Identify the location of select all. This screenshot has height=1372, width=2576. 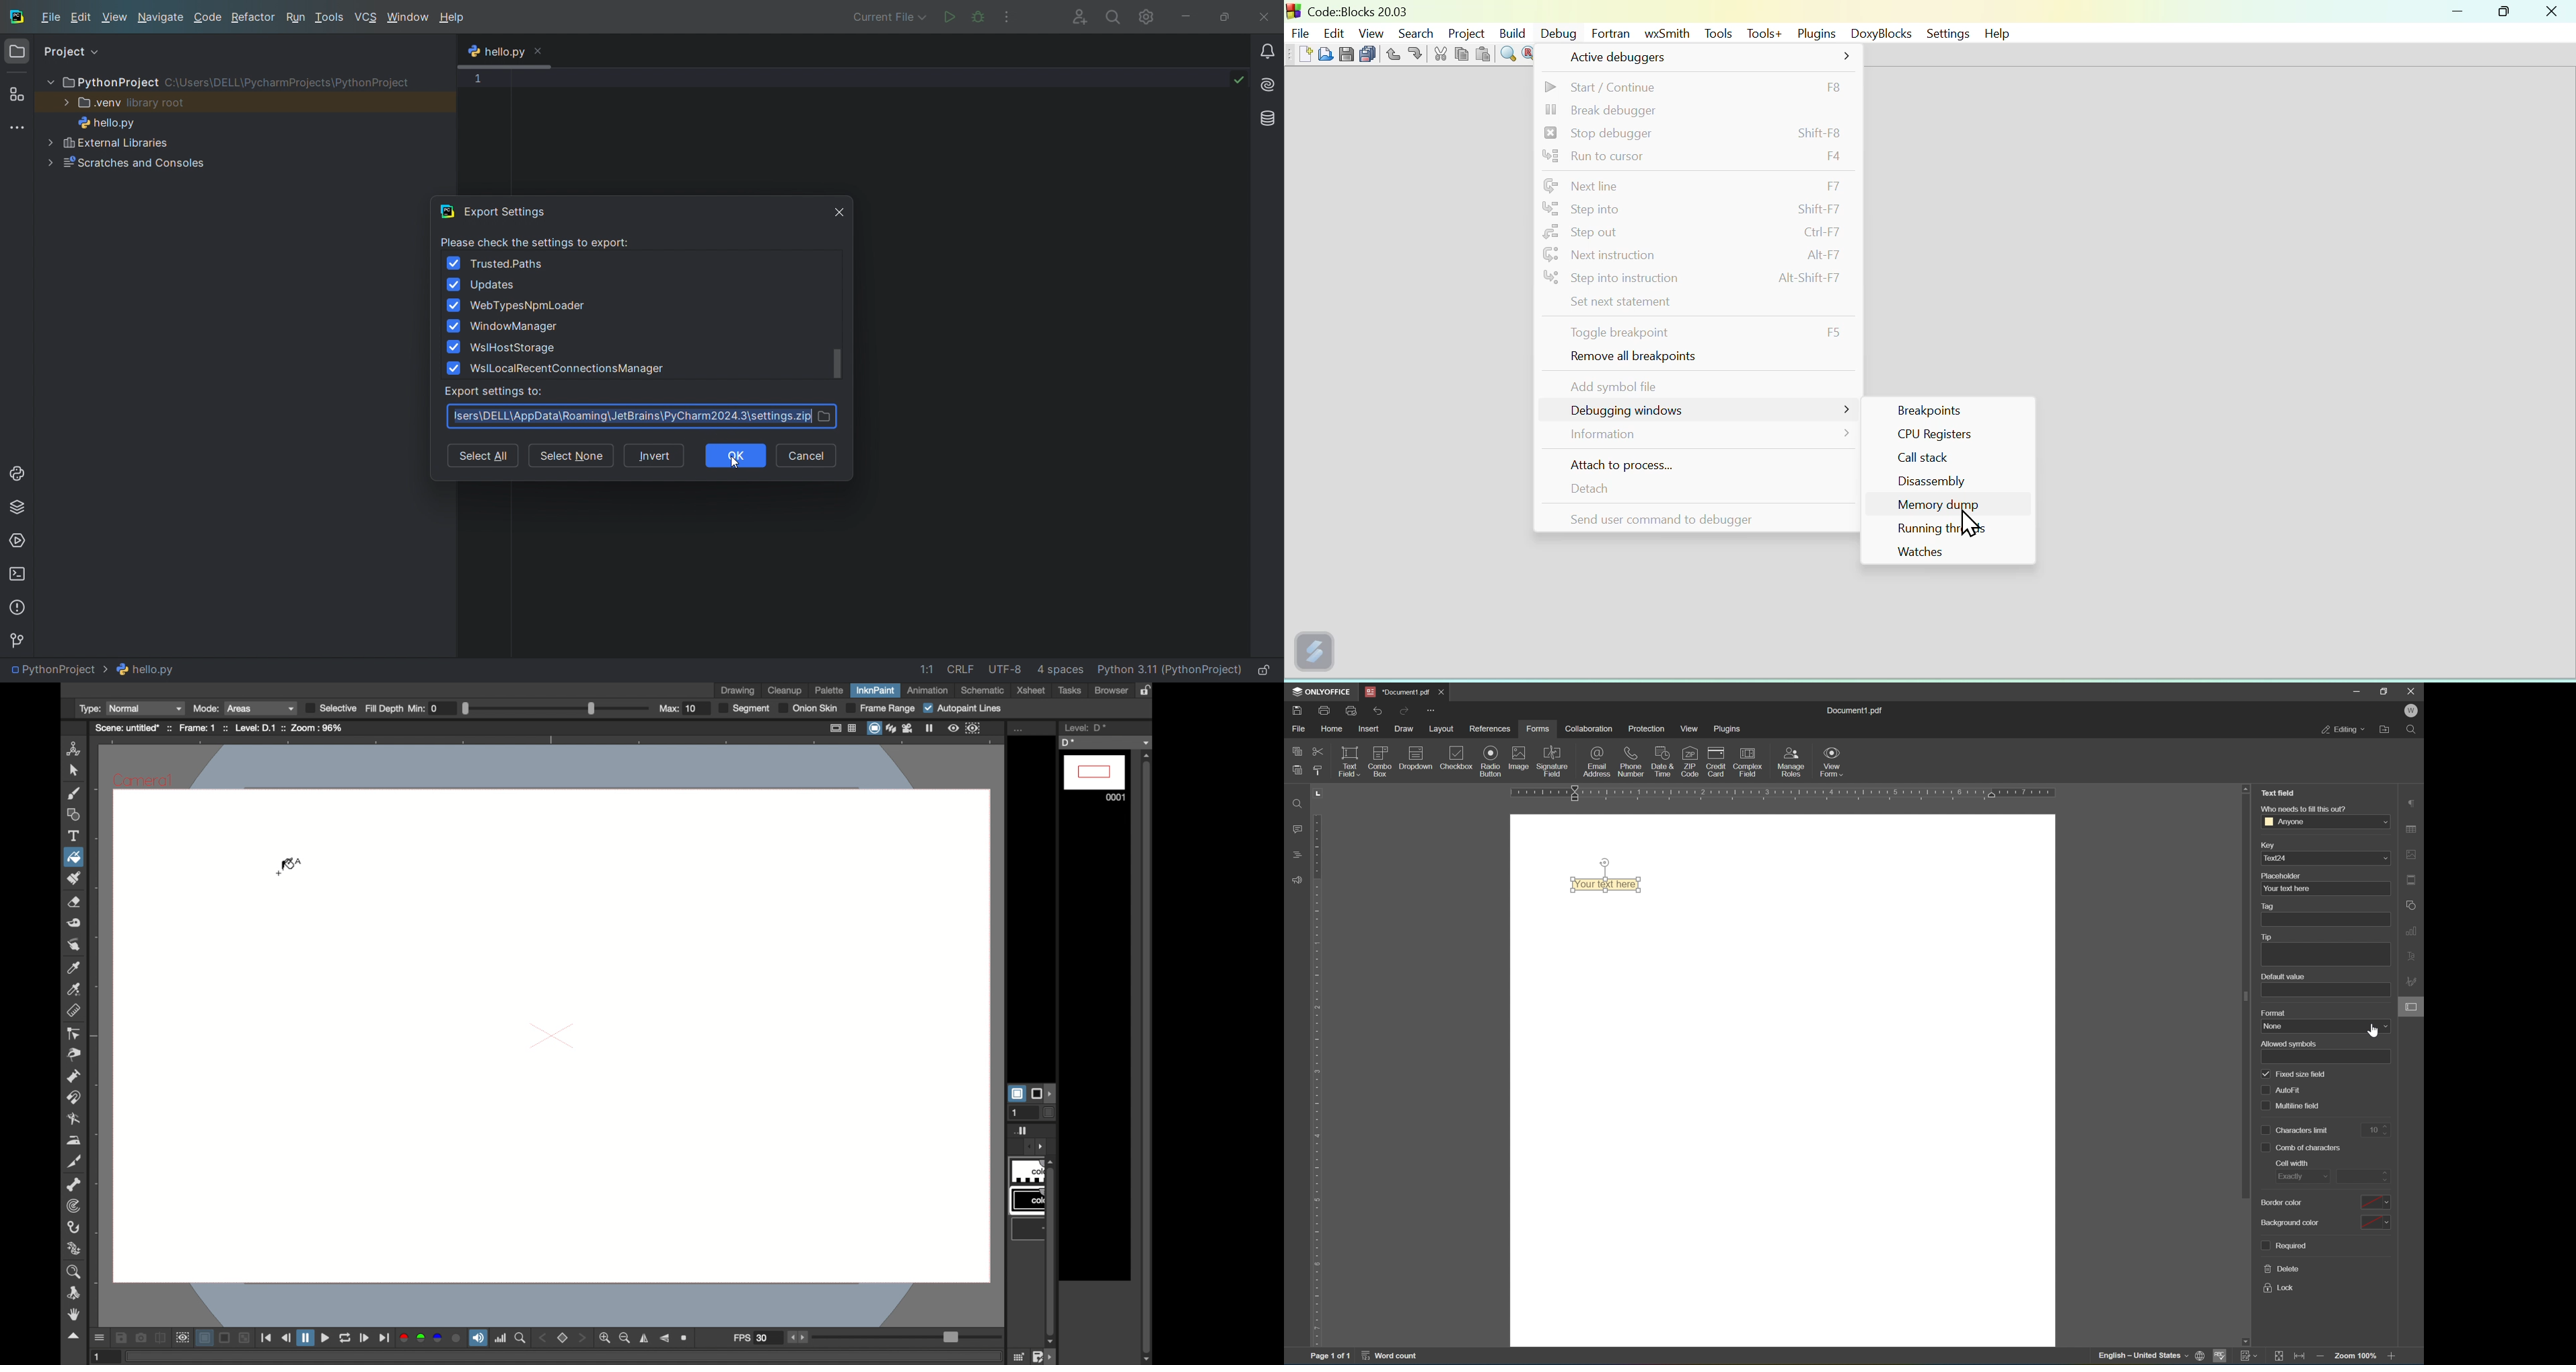
(481, 457).